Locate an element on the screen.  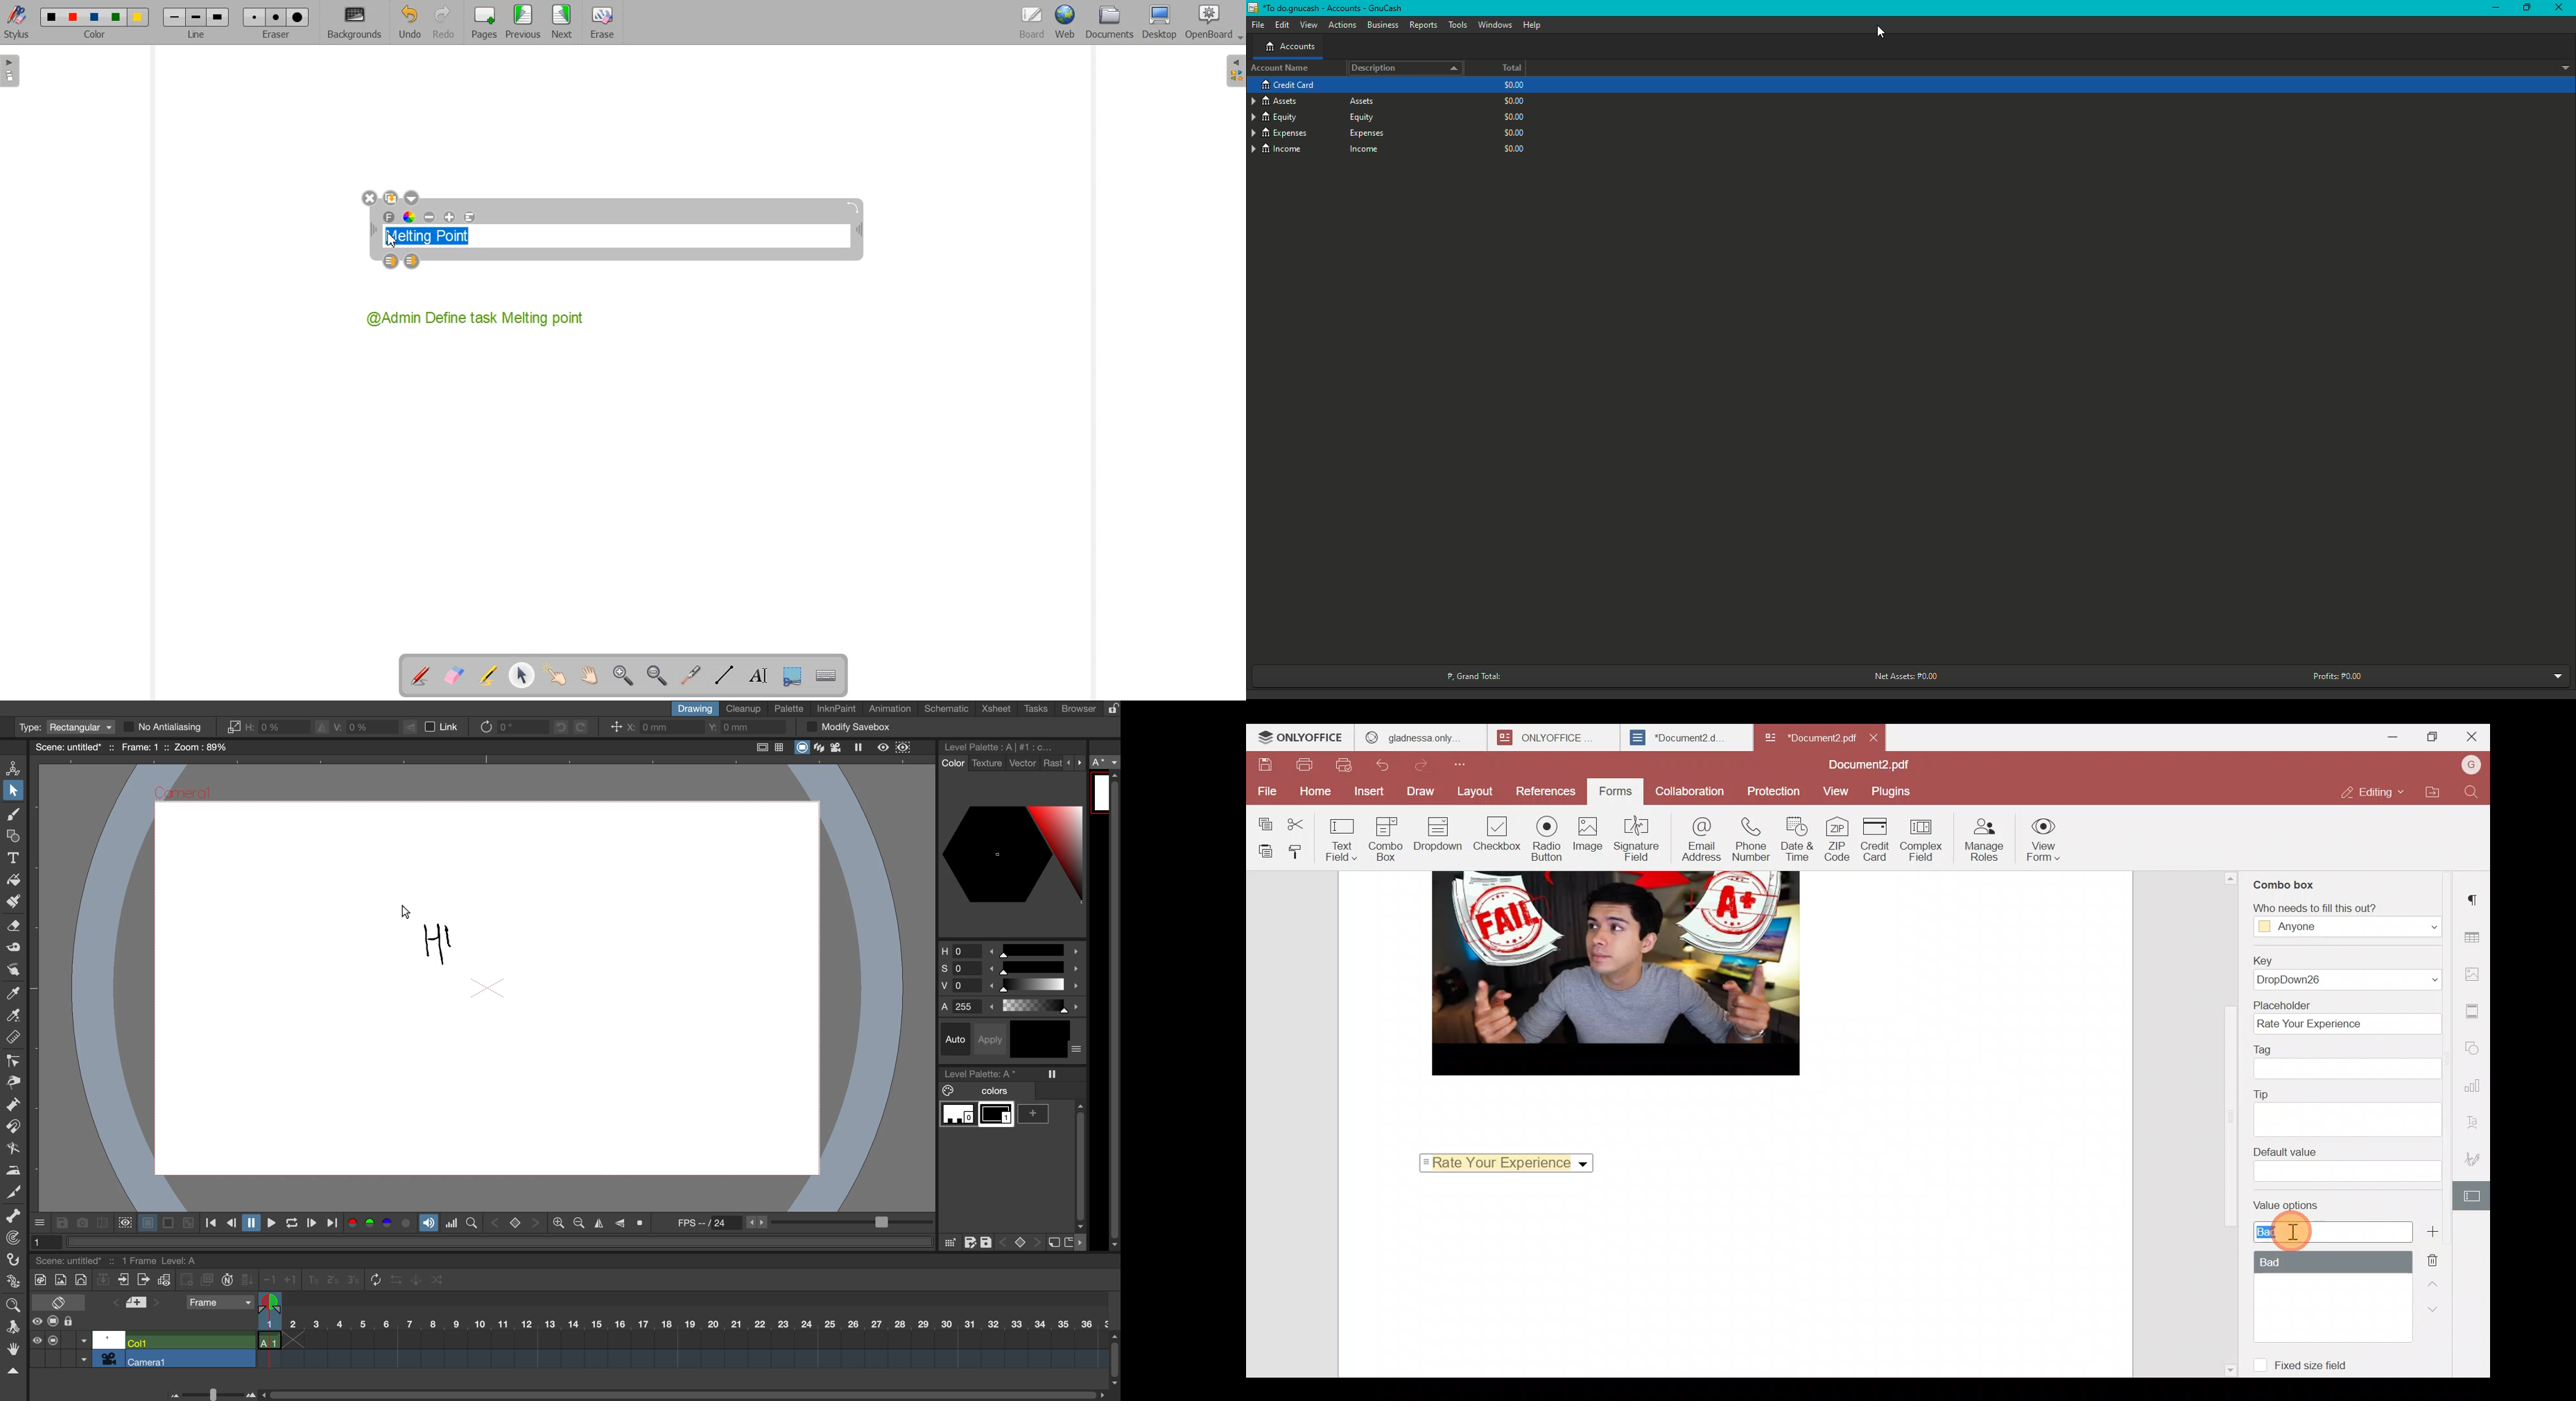
Combo box is located at coordinates (1391, 839).